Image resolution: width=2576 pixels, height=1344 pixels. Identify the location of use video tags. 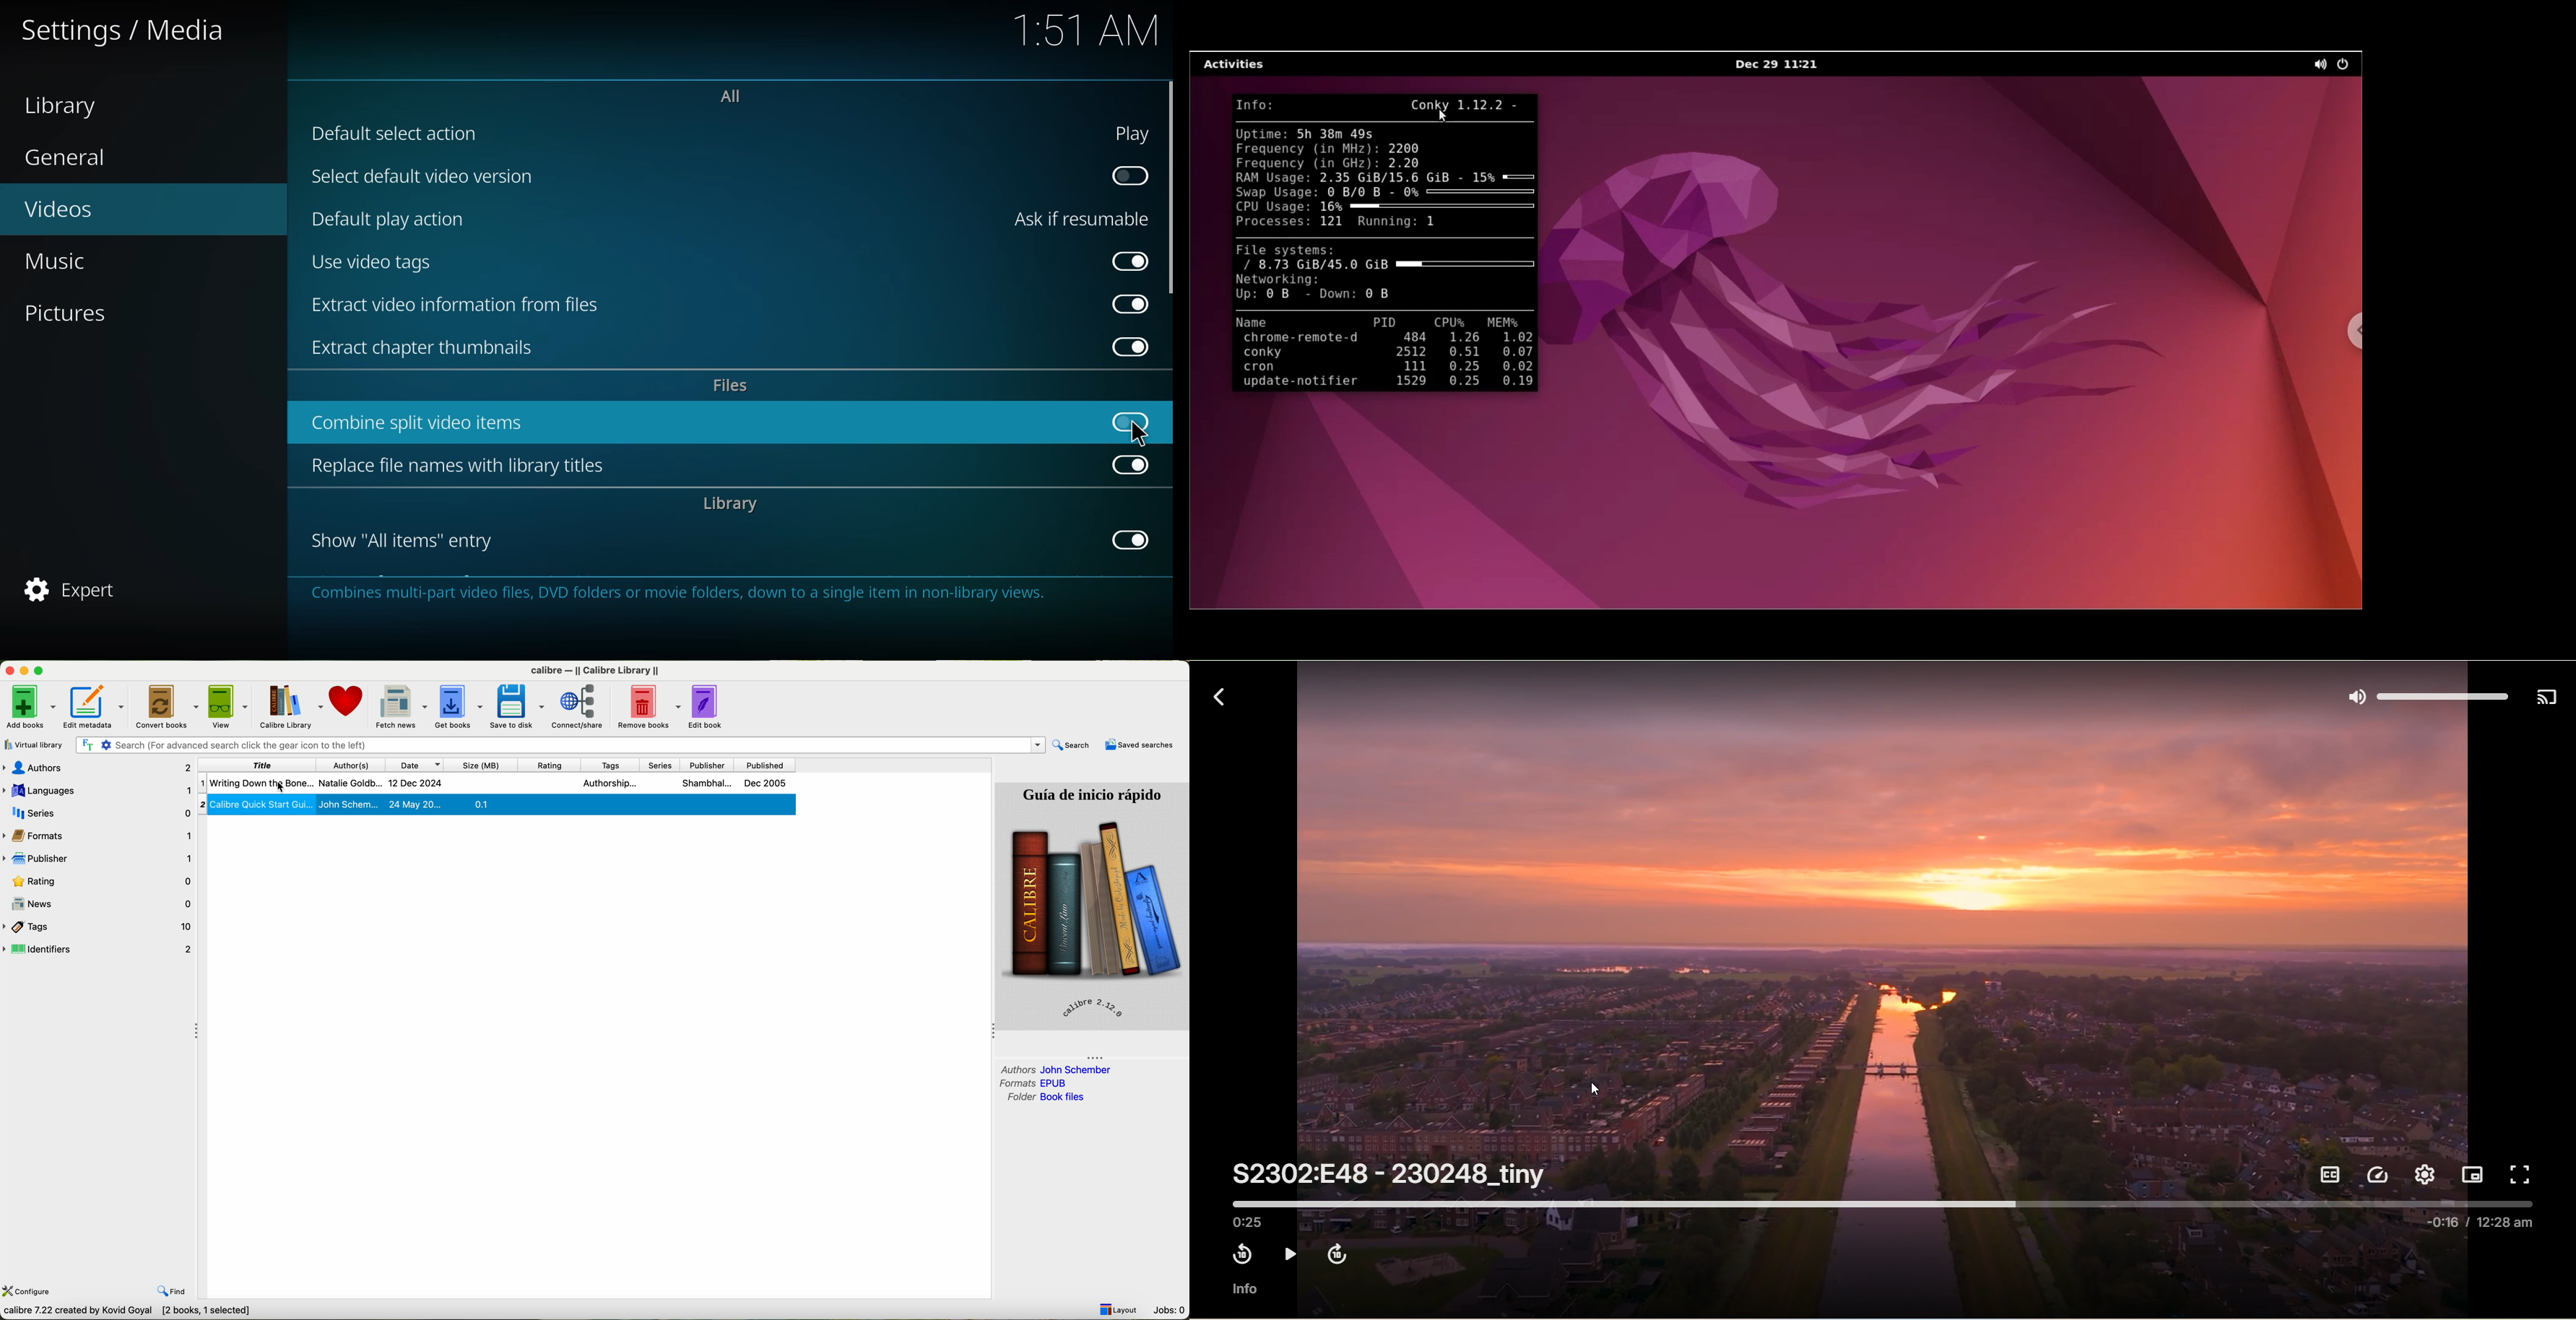
(375, 260).